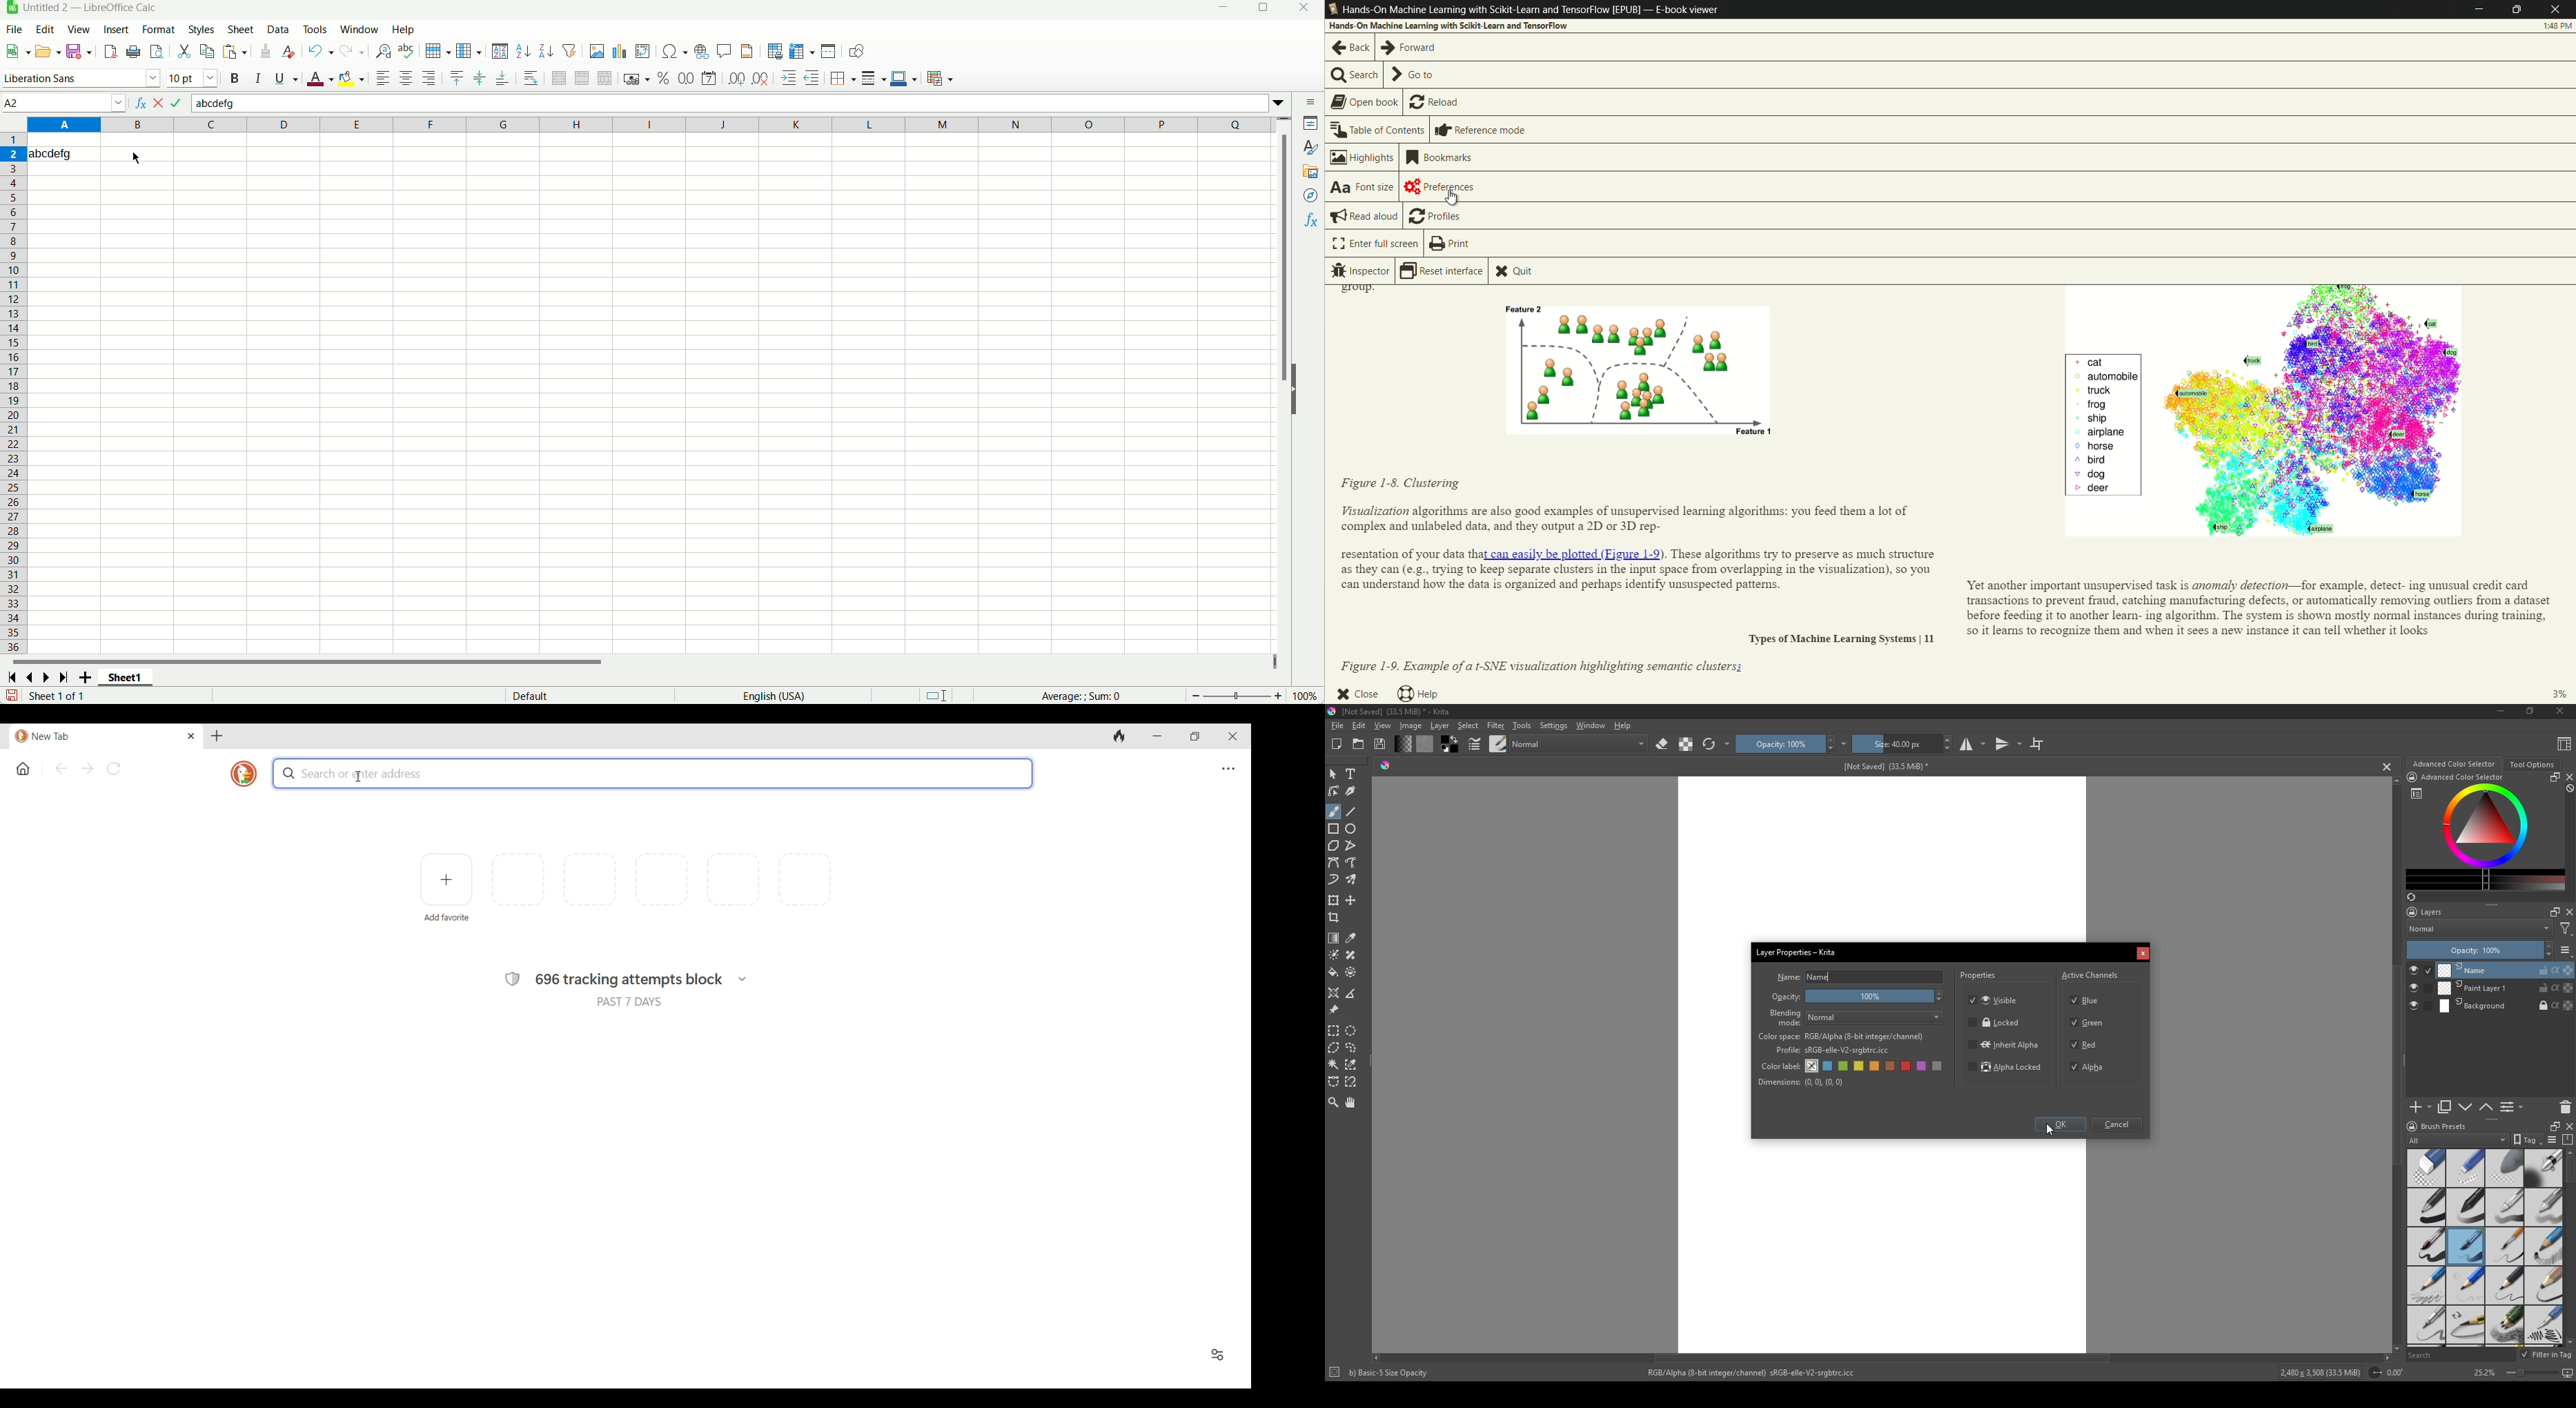 The image size is (2576, 1428). What do you see at coordinates (1434, 215) in the screenshot?
I see `profiles` at bounding box center [1434, 215].